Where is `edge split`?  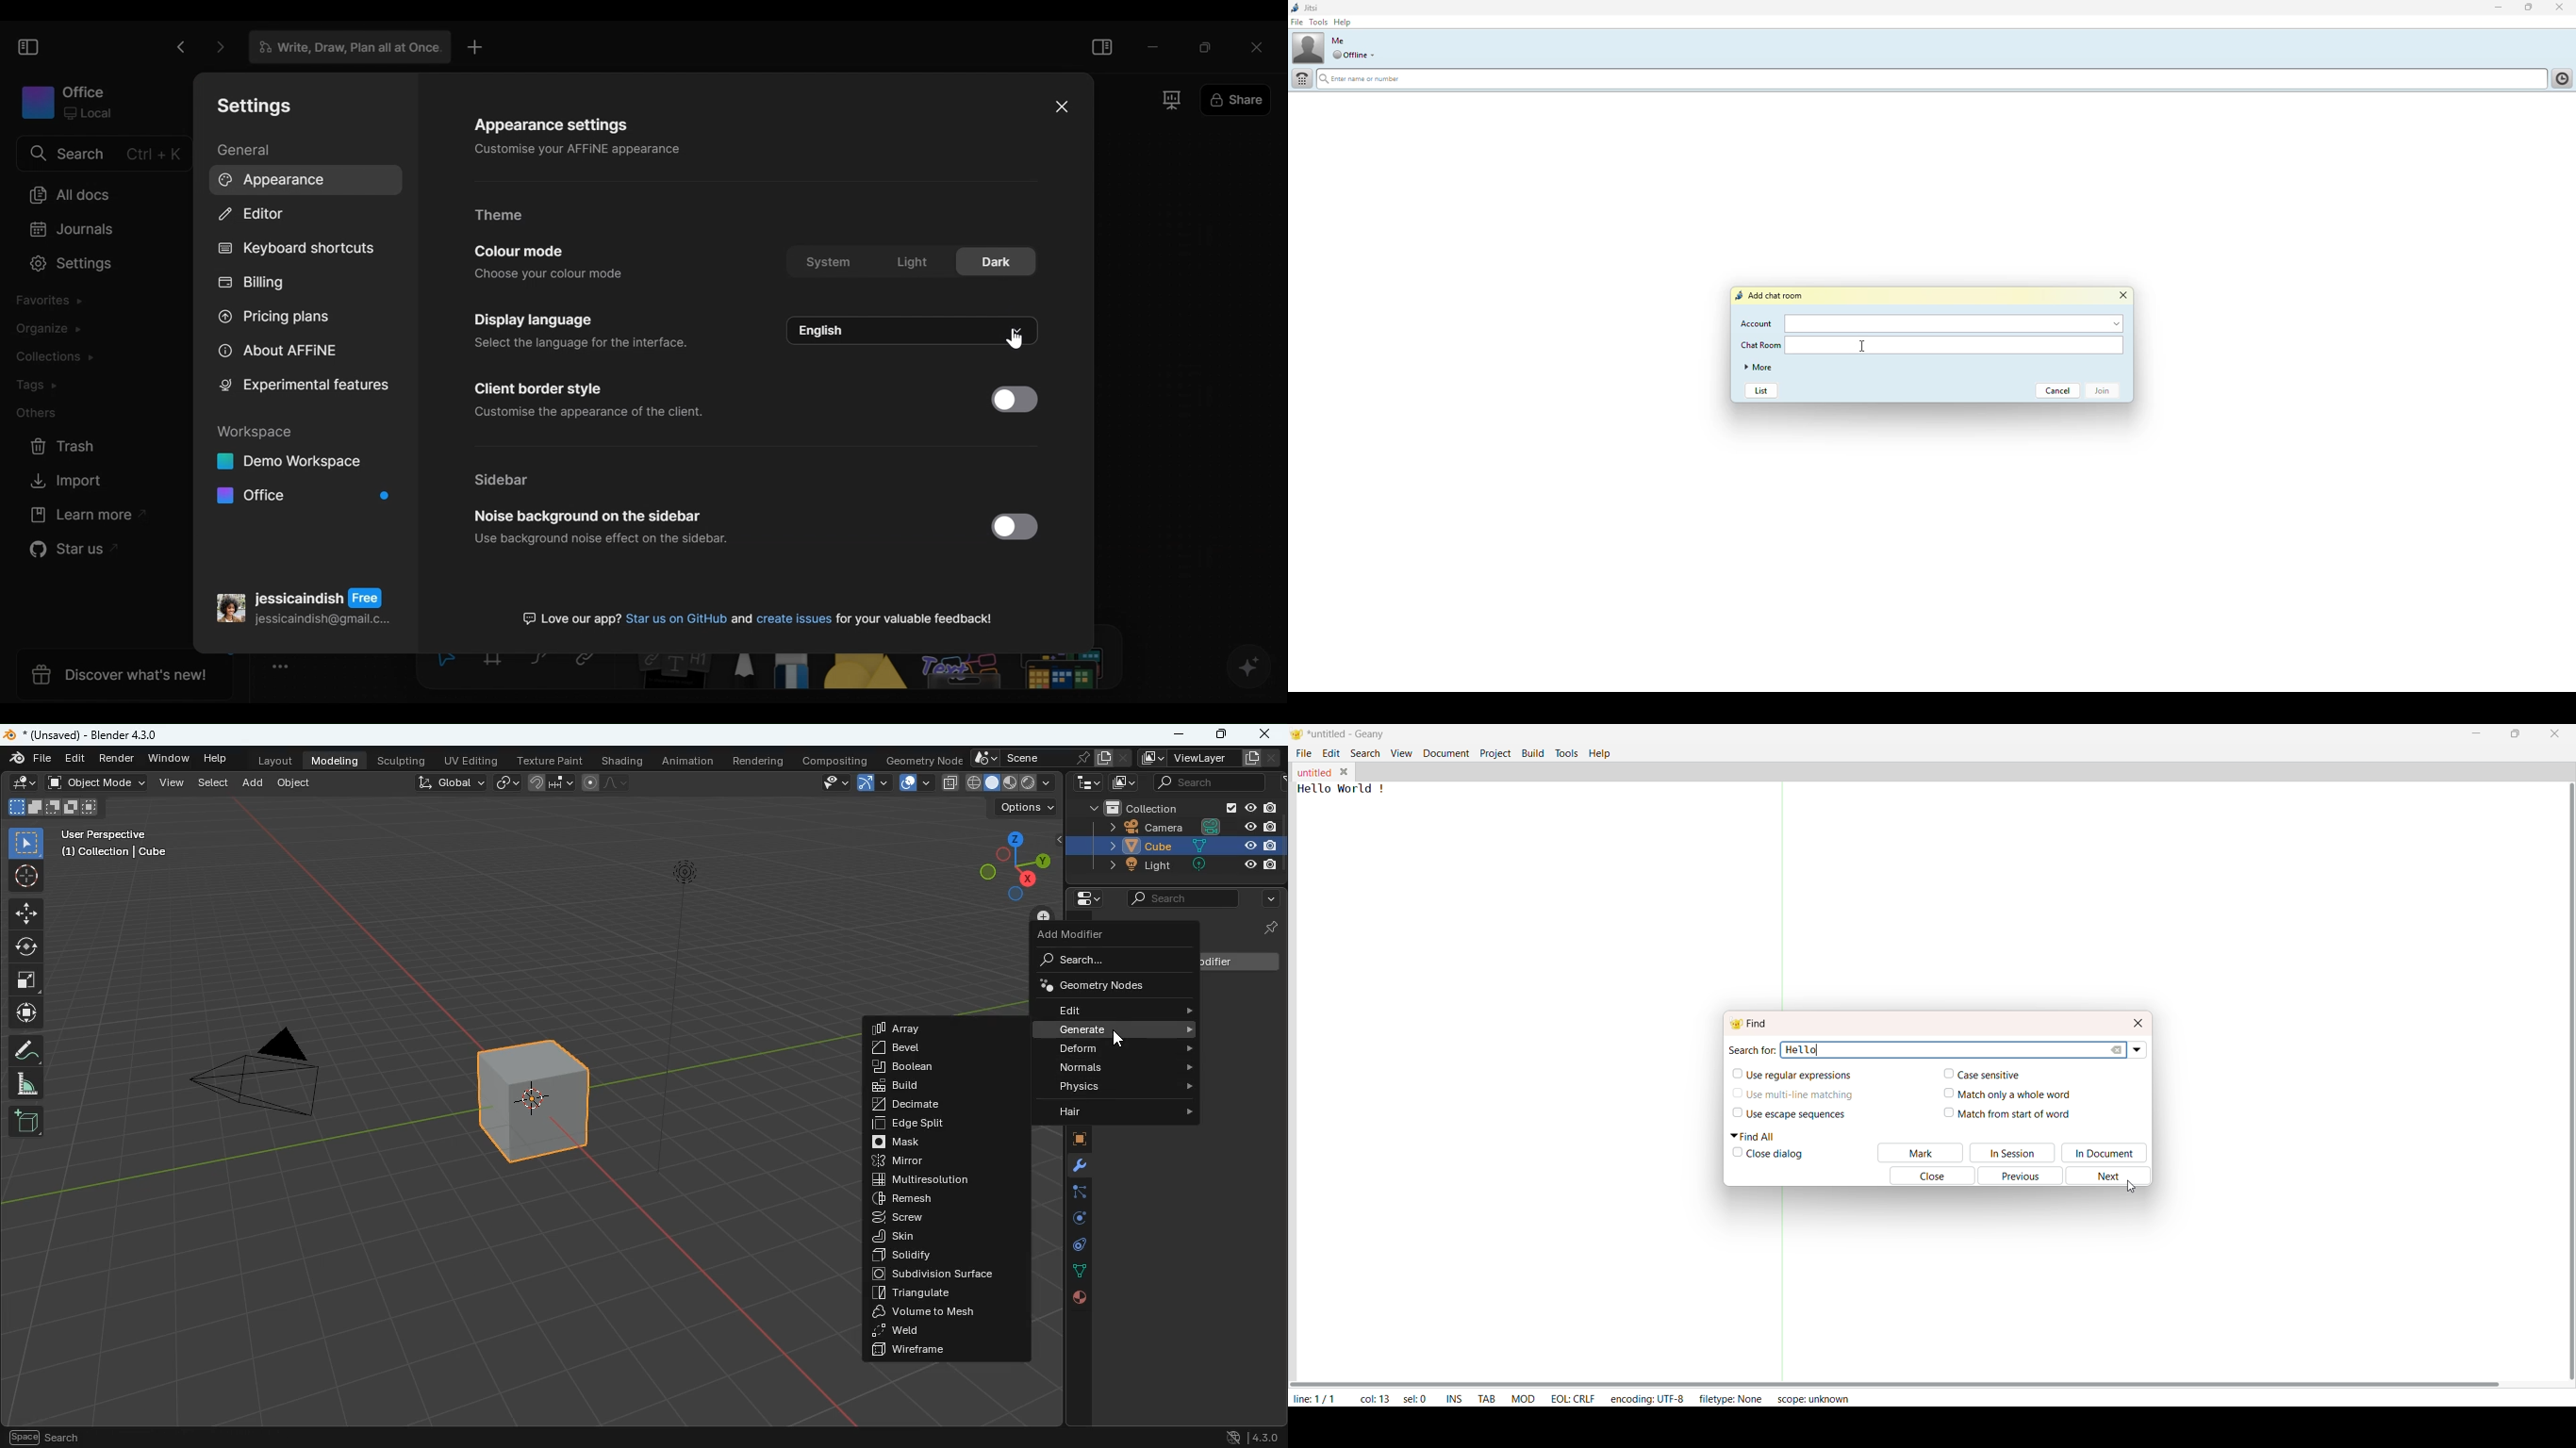
edge split is located at coordinates (941, 1126).